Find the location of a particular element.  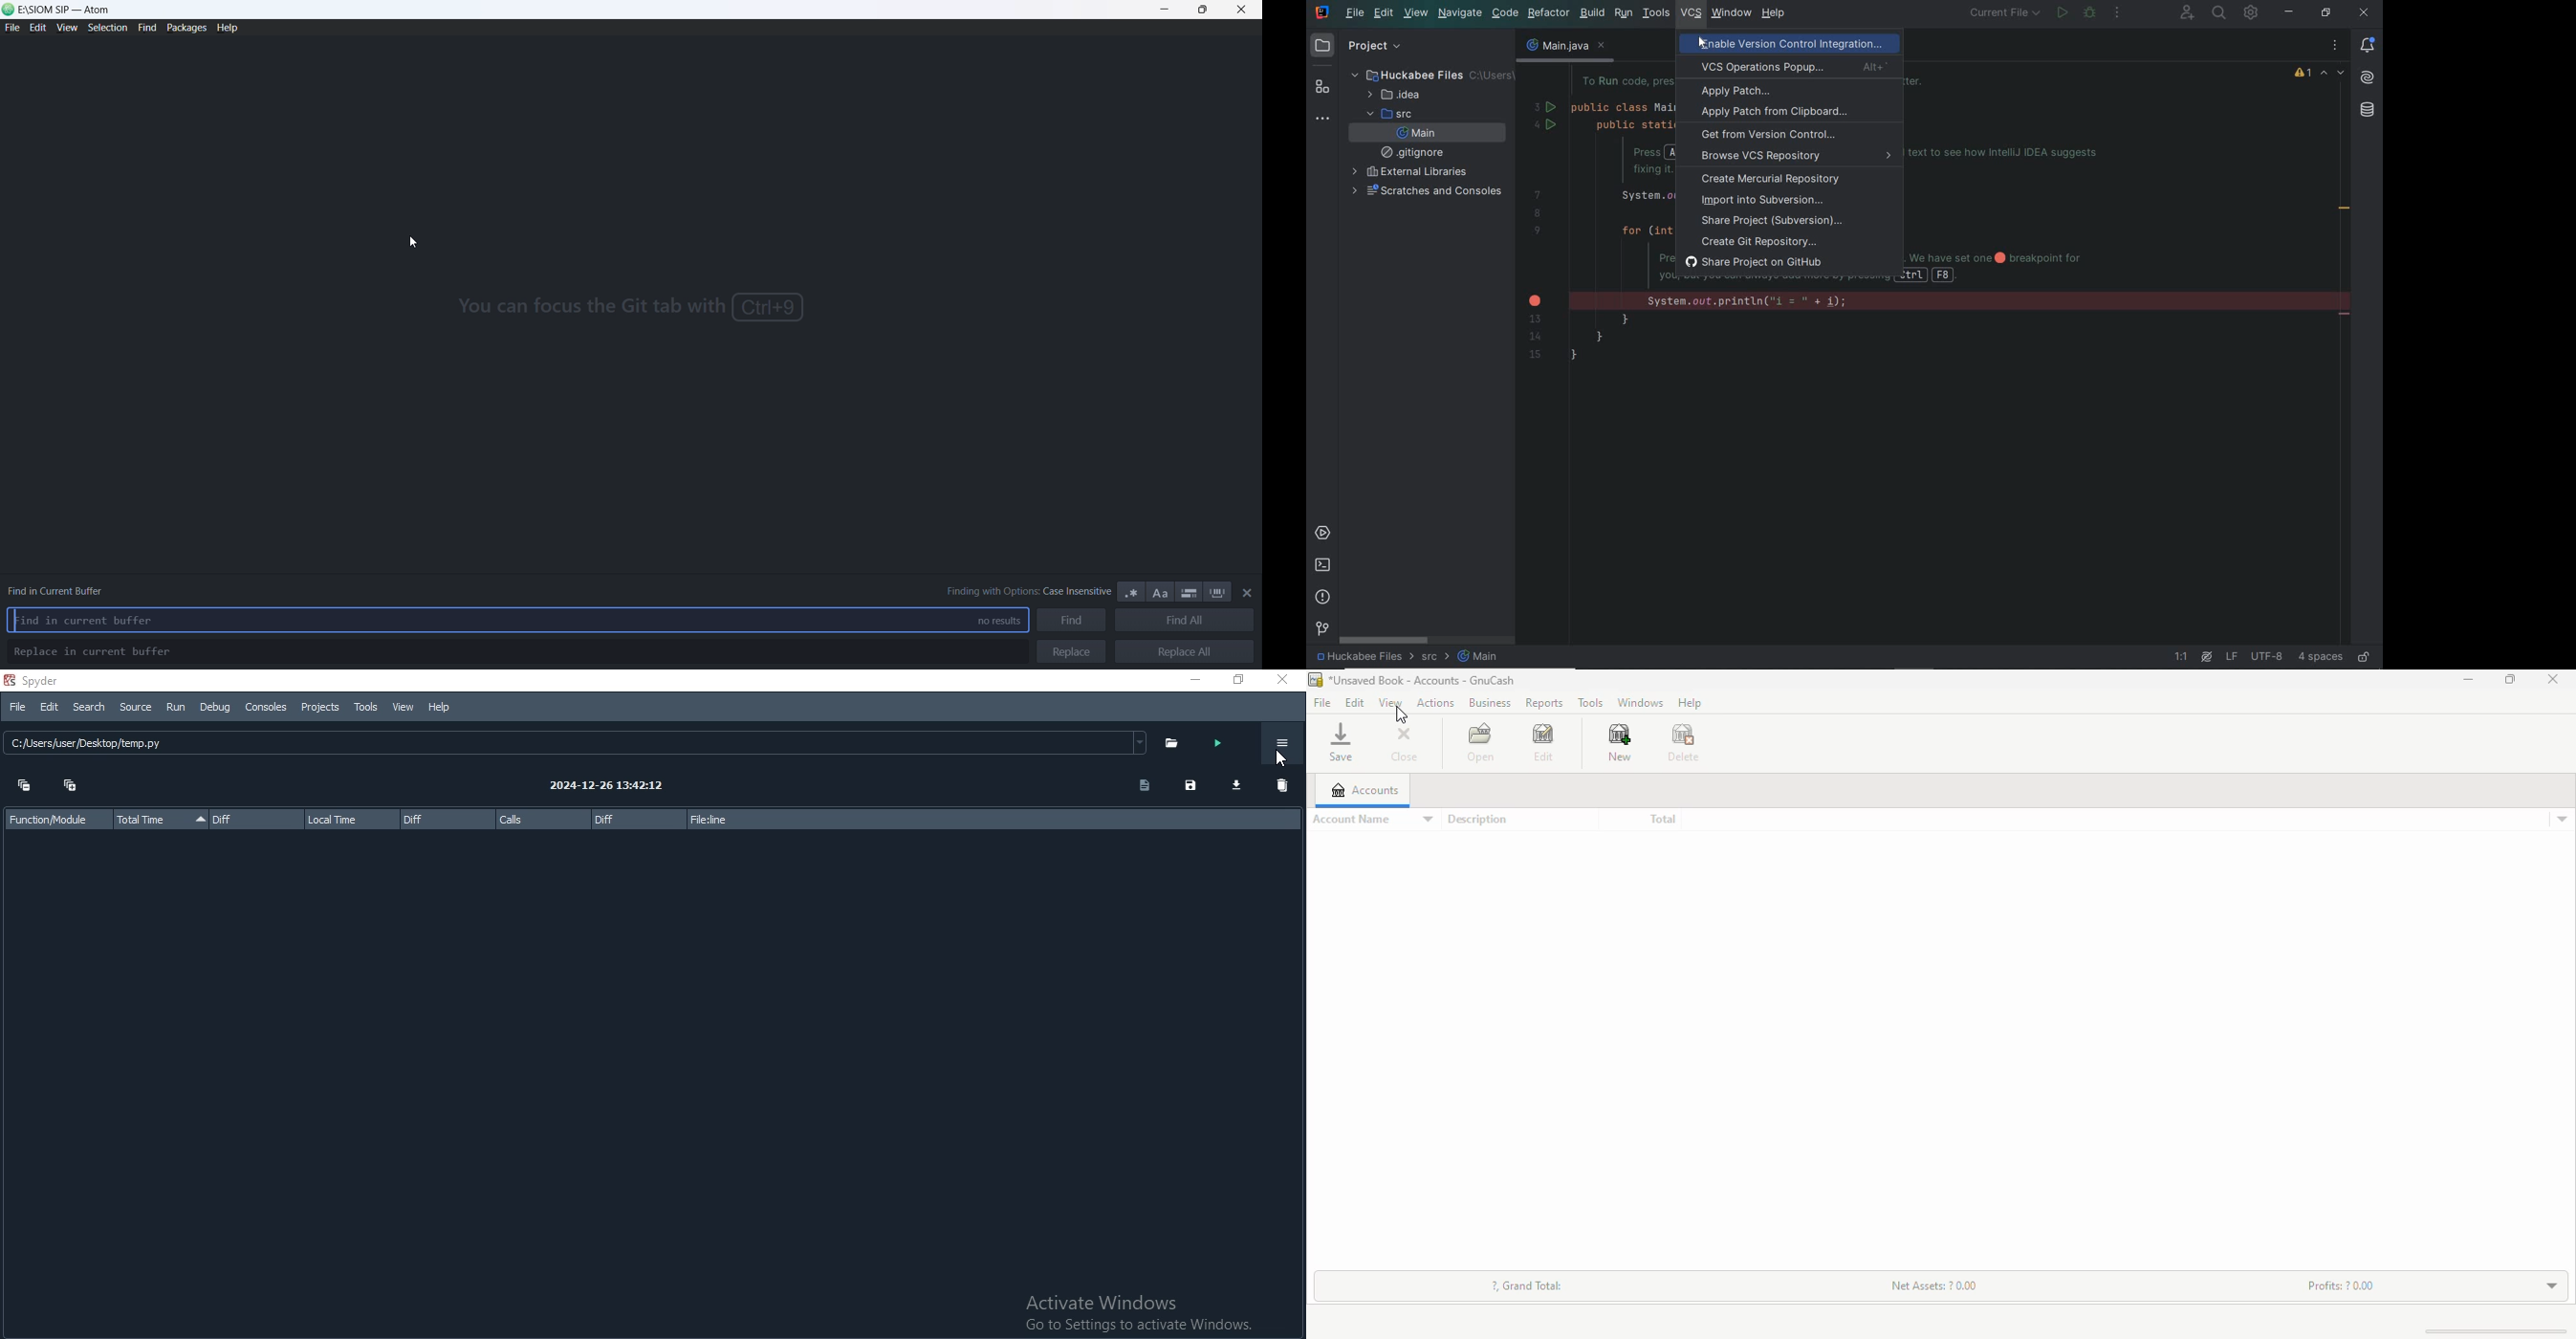

C:sers/user /Desktop/temp.py is located at coordinates (574, 744).